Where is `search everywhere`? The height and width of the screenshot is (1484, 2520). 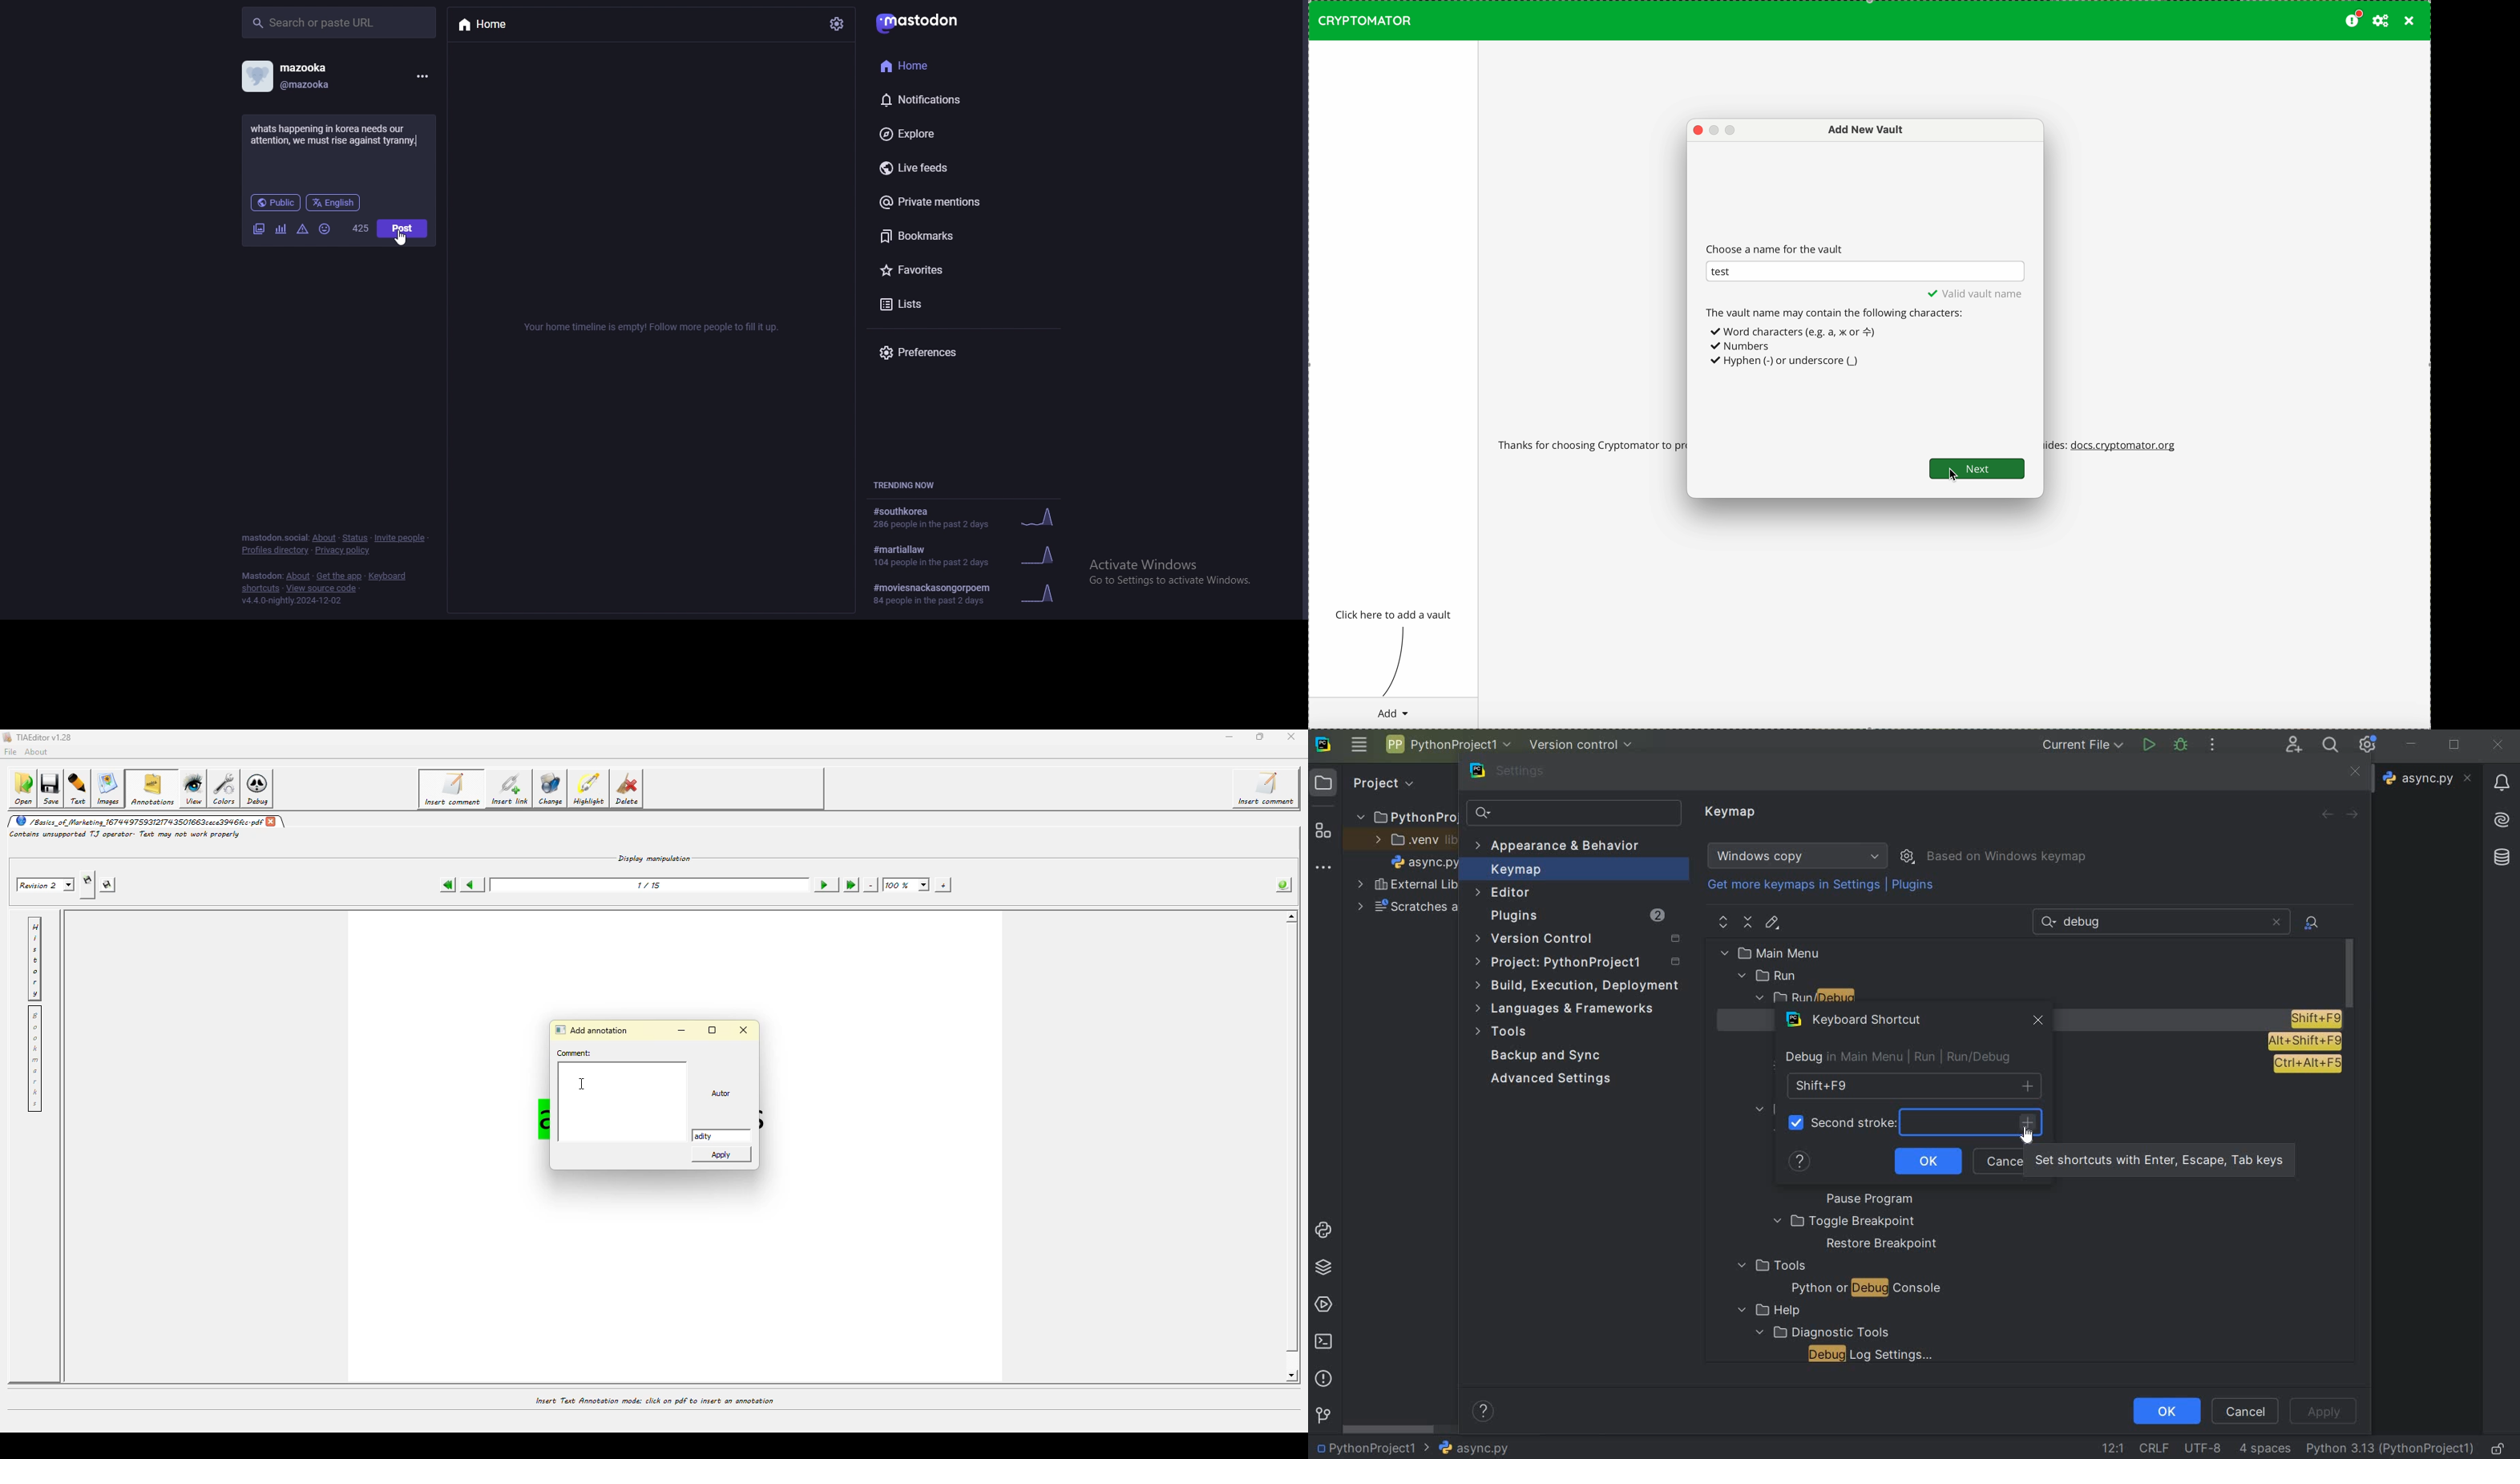
search everywhere is located at coordinates (2328, 747).